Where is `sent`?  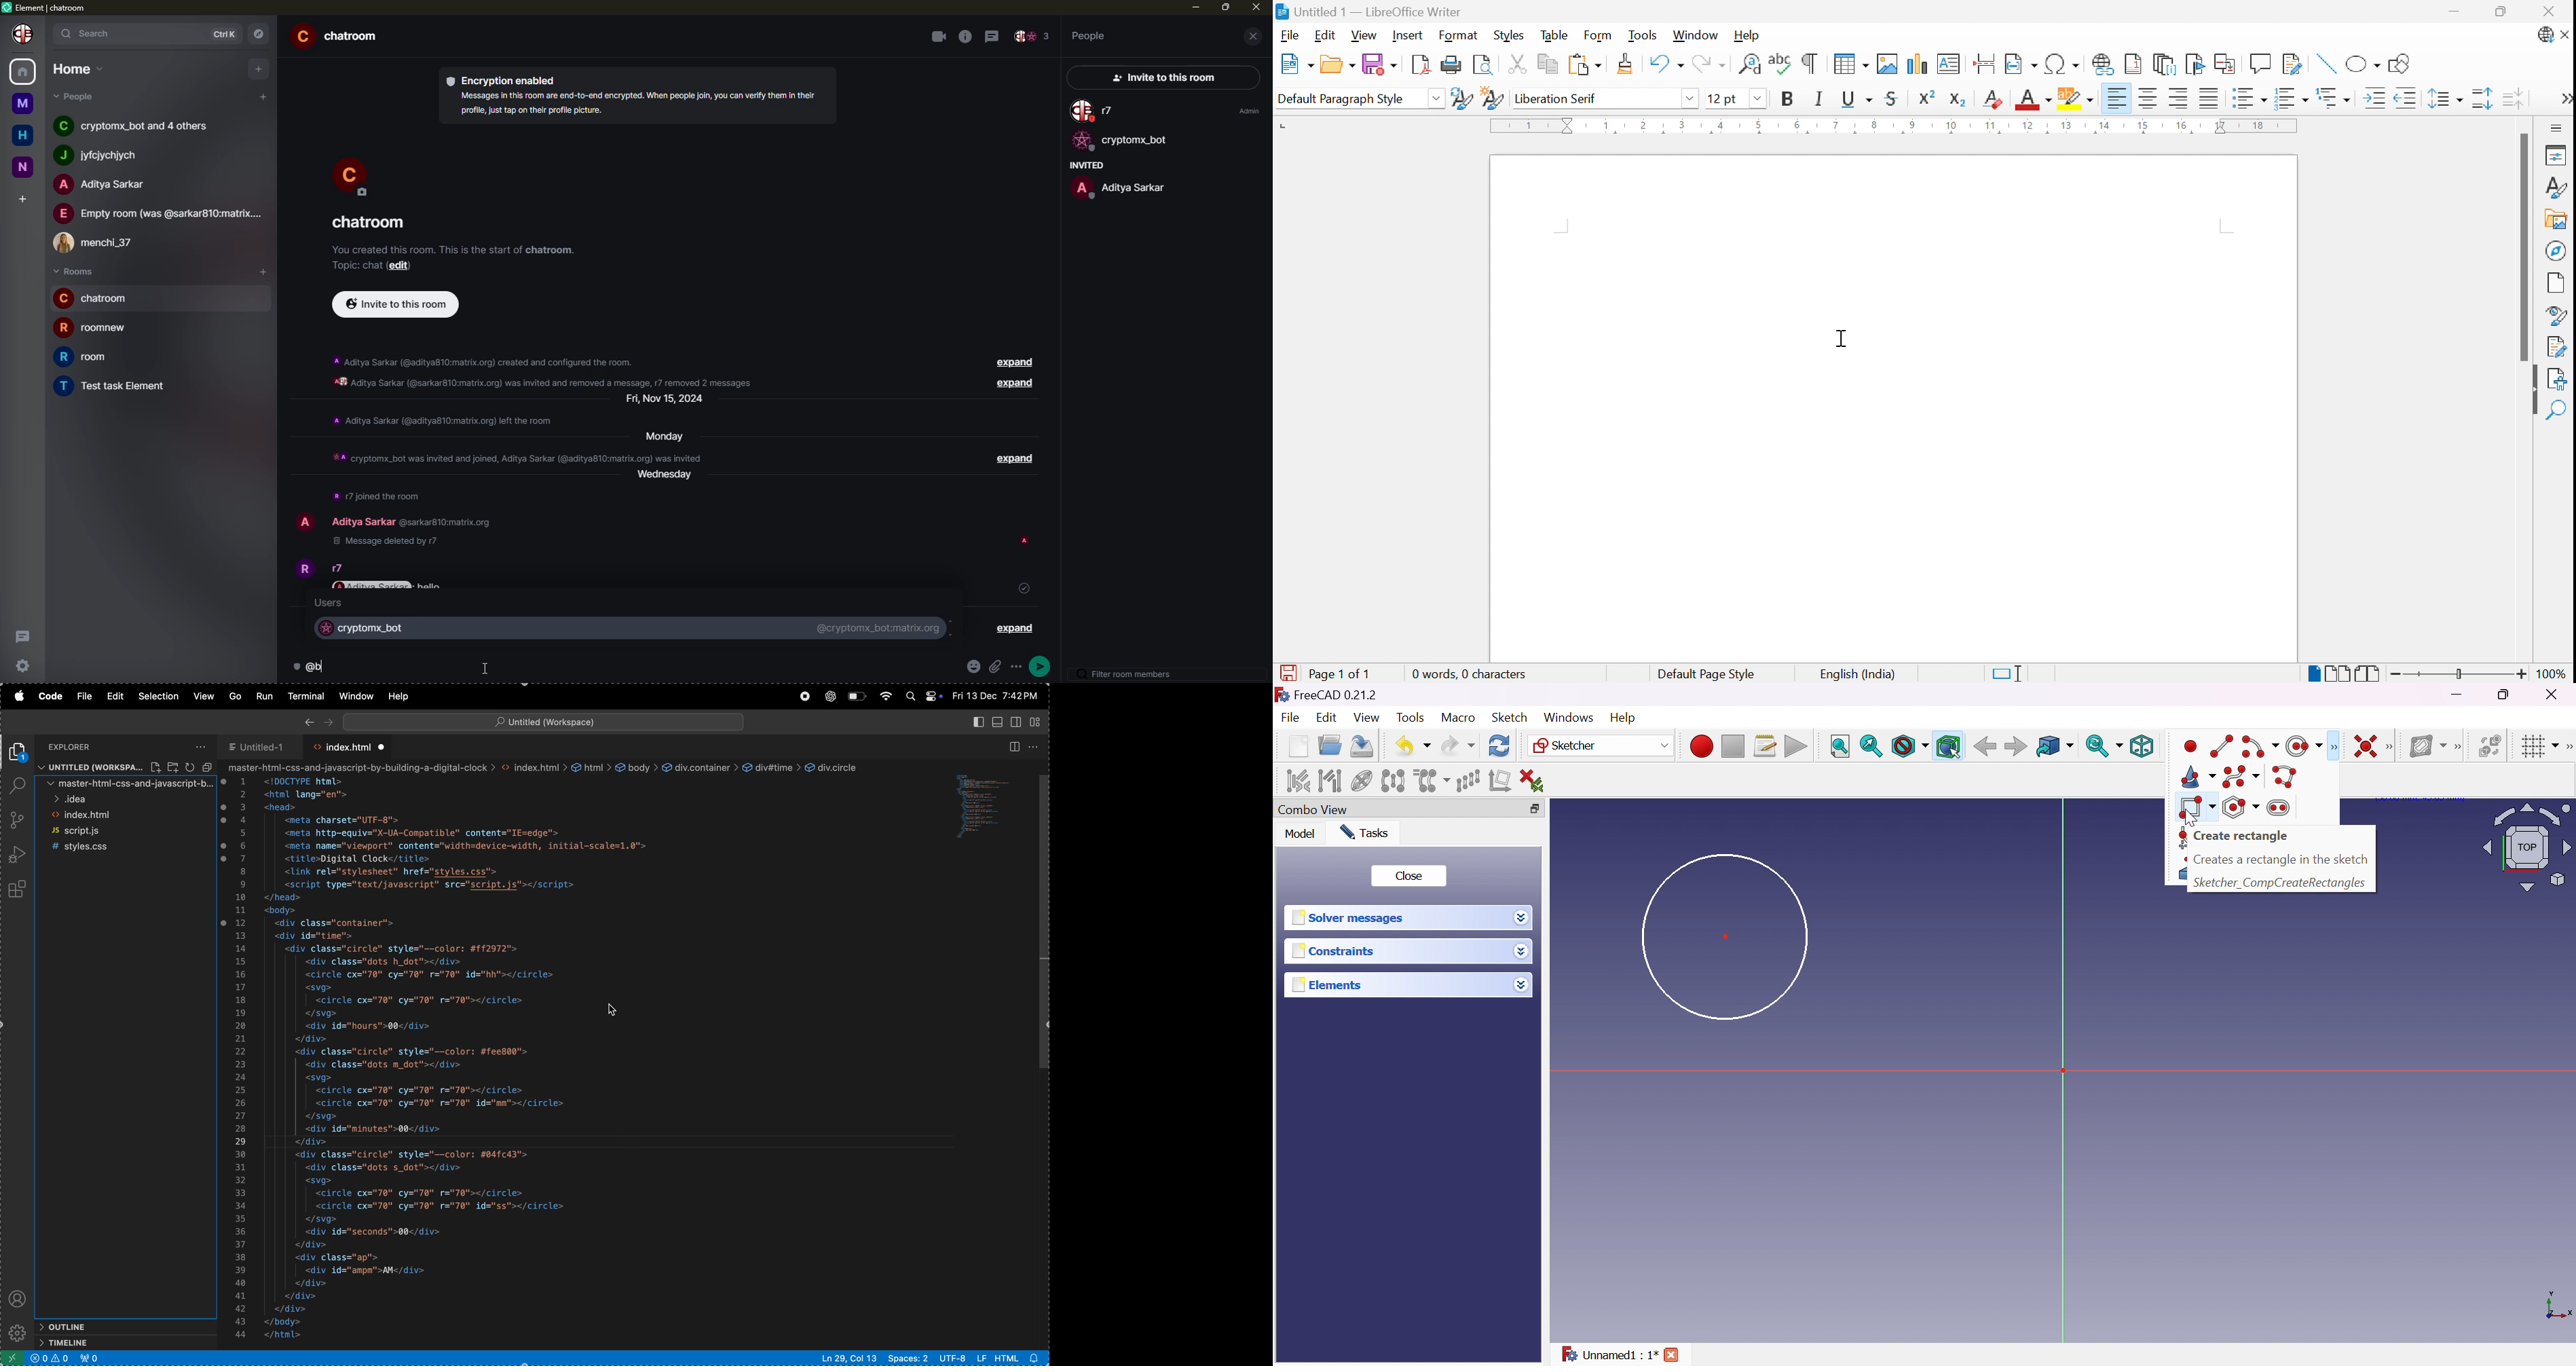
sent is located at coordinates (1024, 588).